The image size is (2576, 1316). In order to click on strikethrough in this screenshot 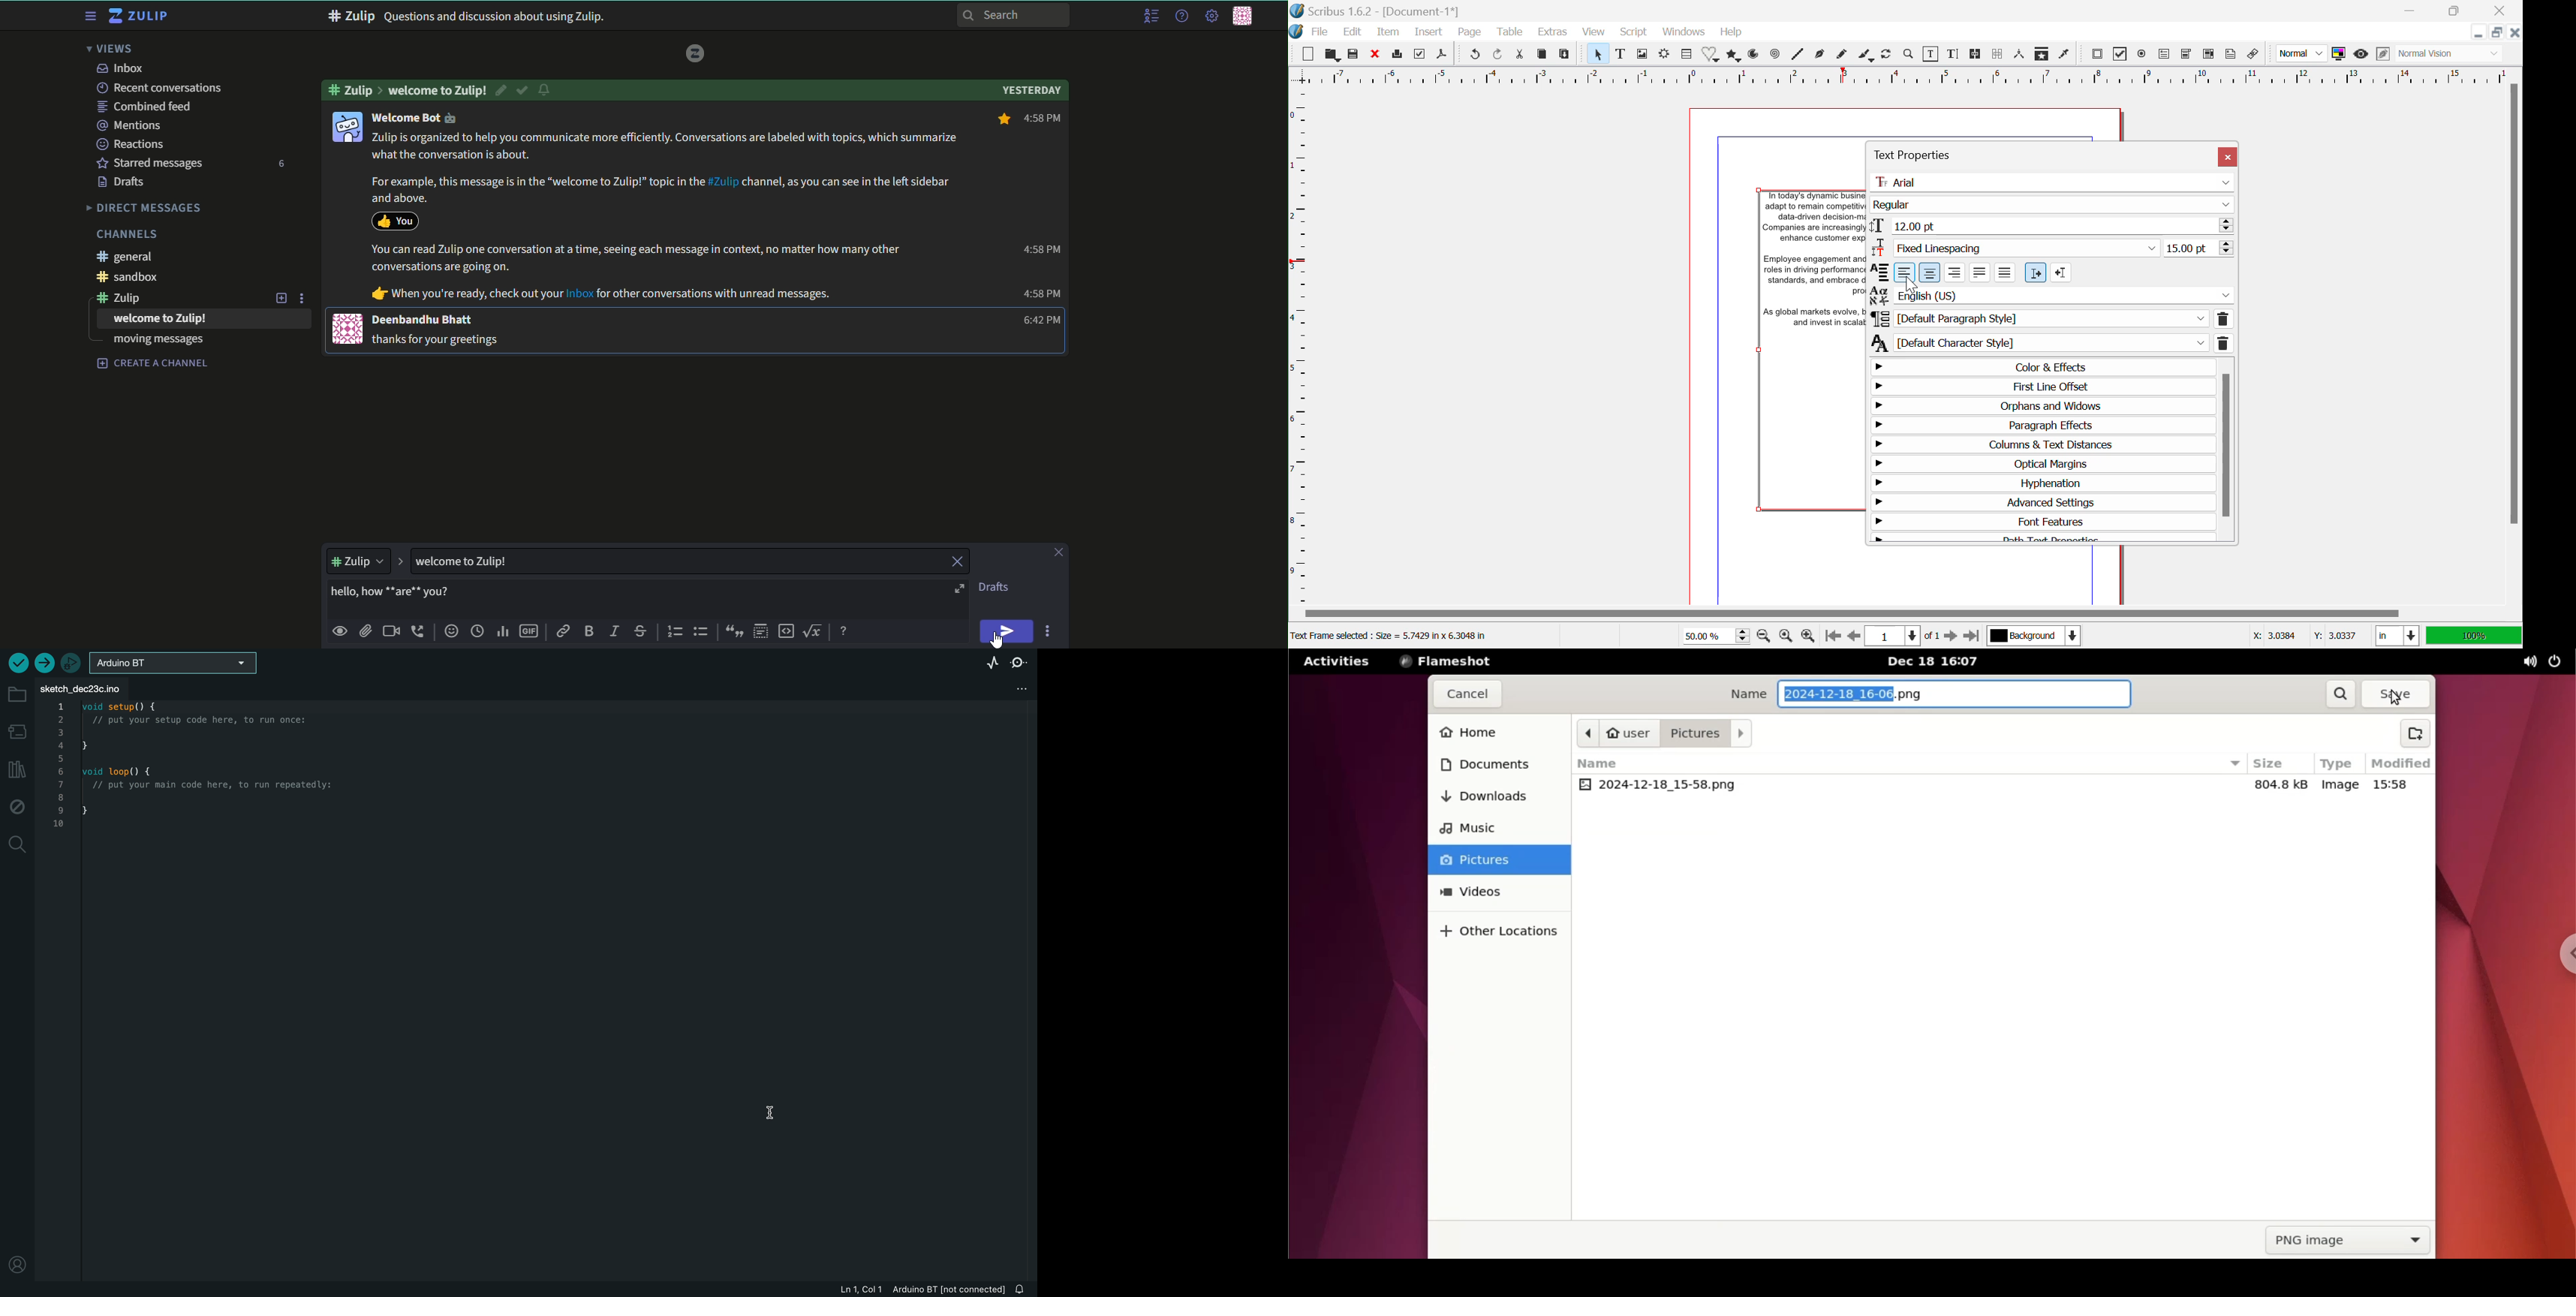, I will do `click(641, 631)`.